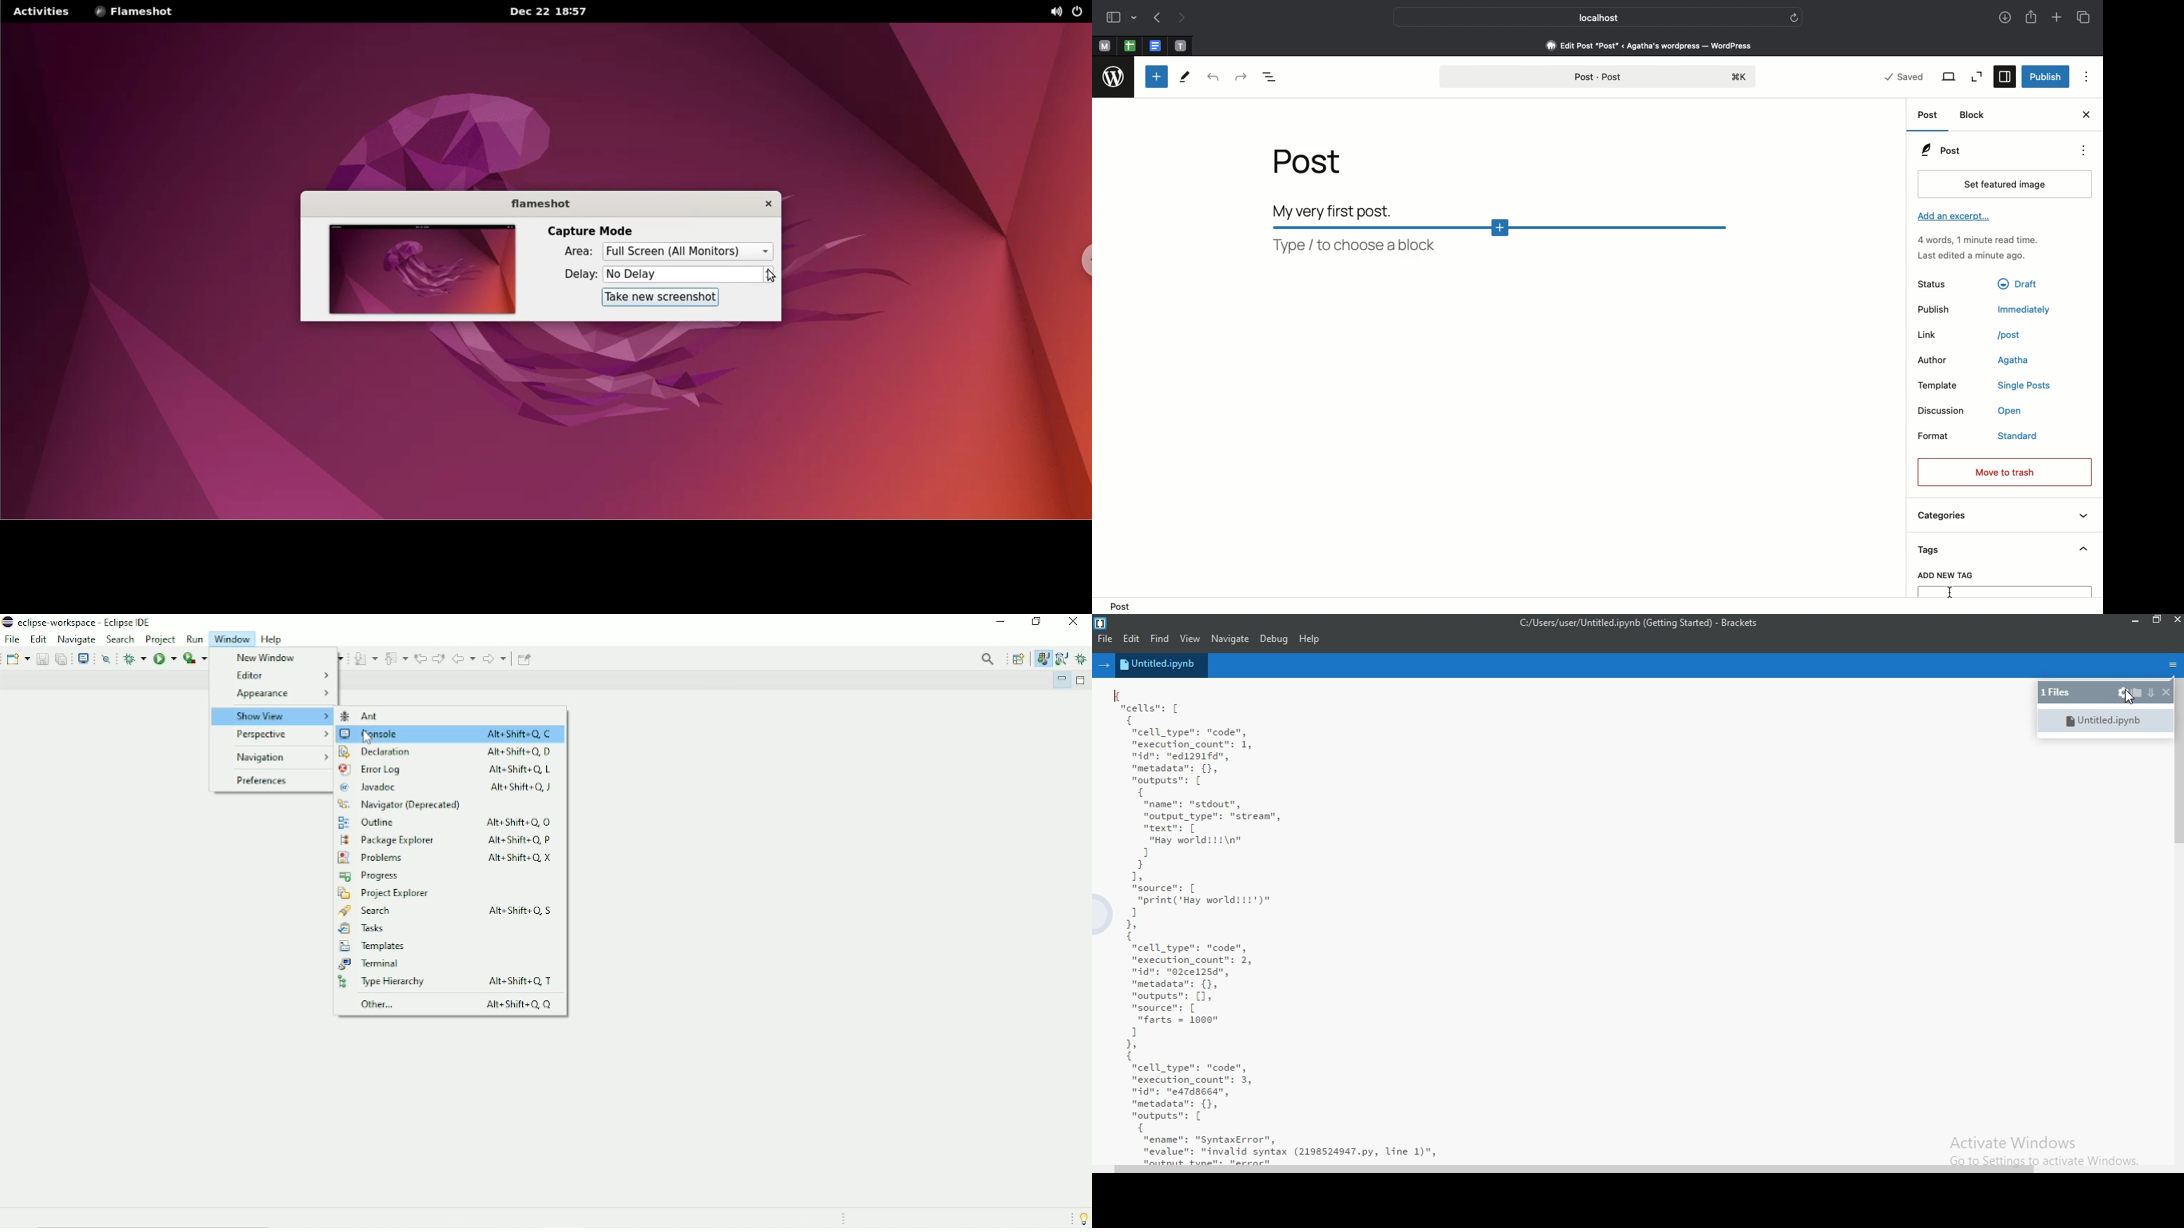 The image size is (2184, 1232). What do you see at coordinates (2012, 410) in the screenshot?
I see `open` at bounding box center [2012, 410].